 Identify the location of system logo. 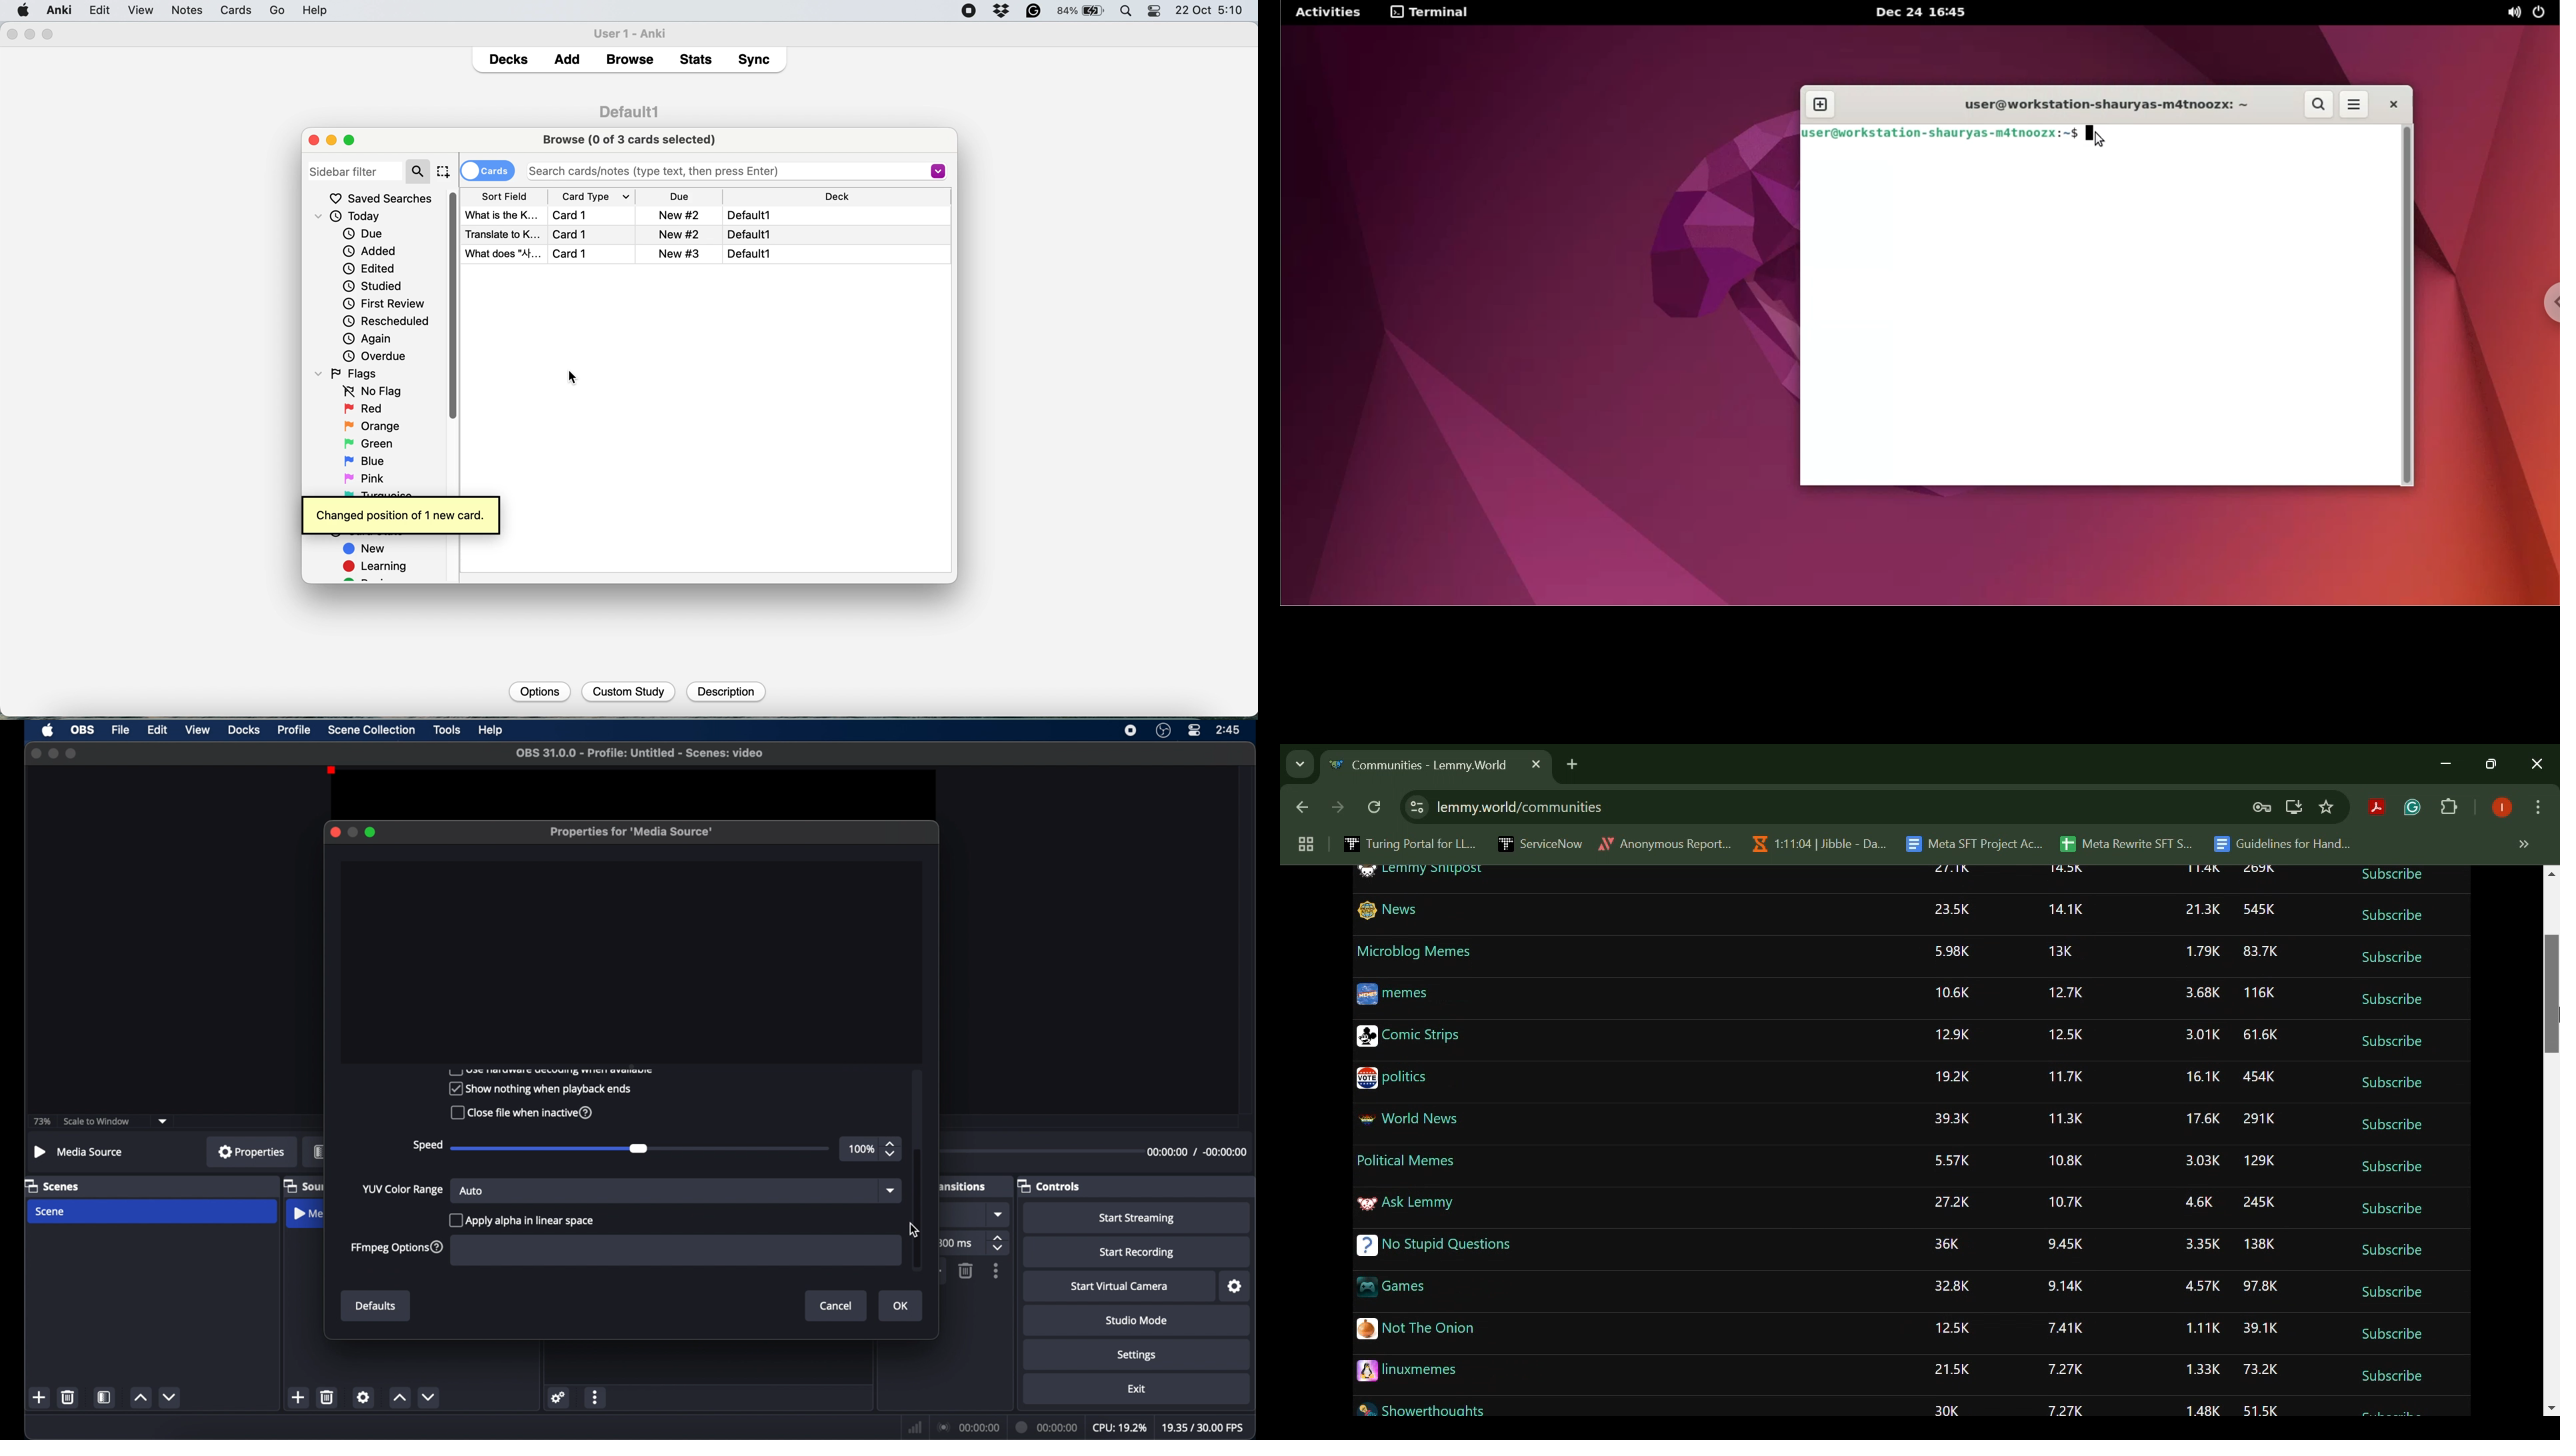
(24, 9).